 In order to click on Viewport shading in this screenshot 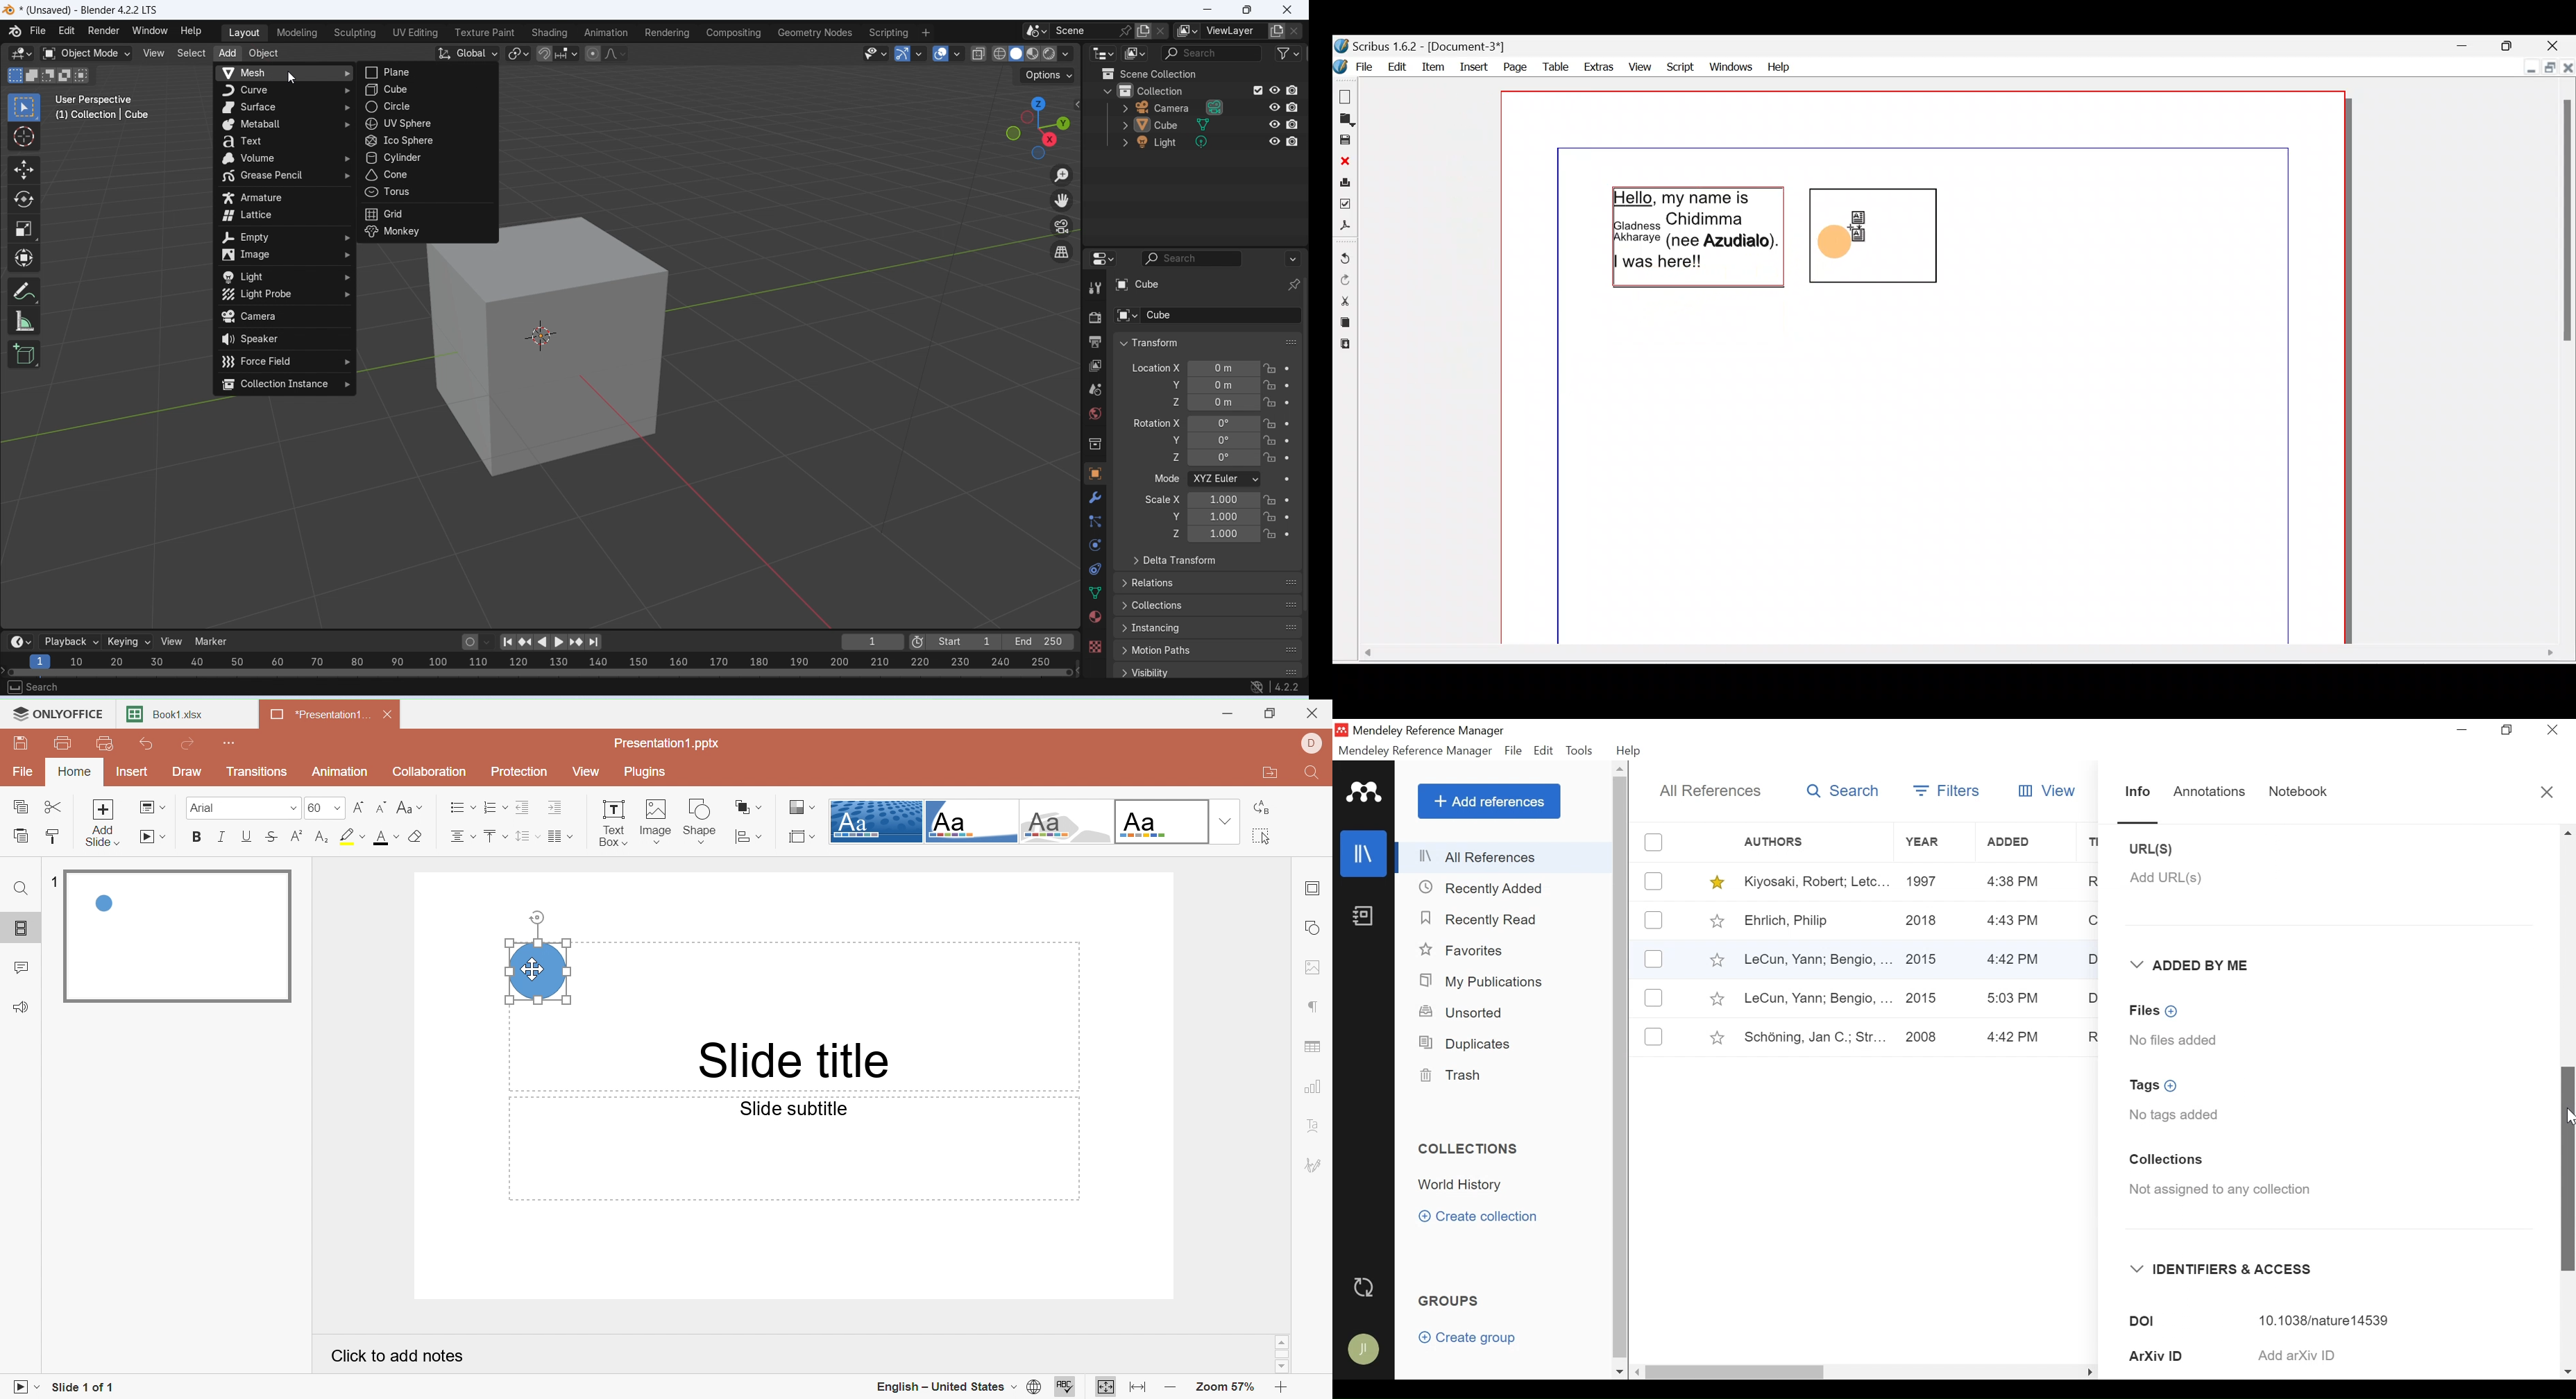, I will do `click(1025, 53)`.